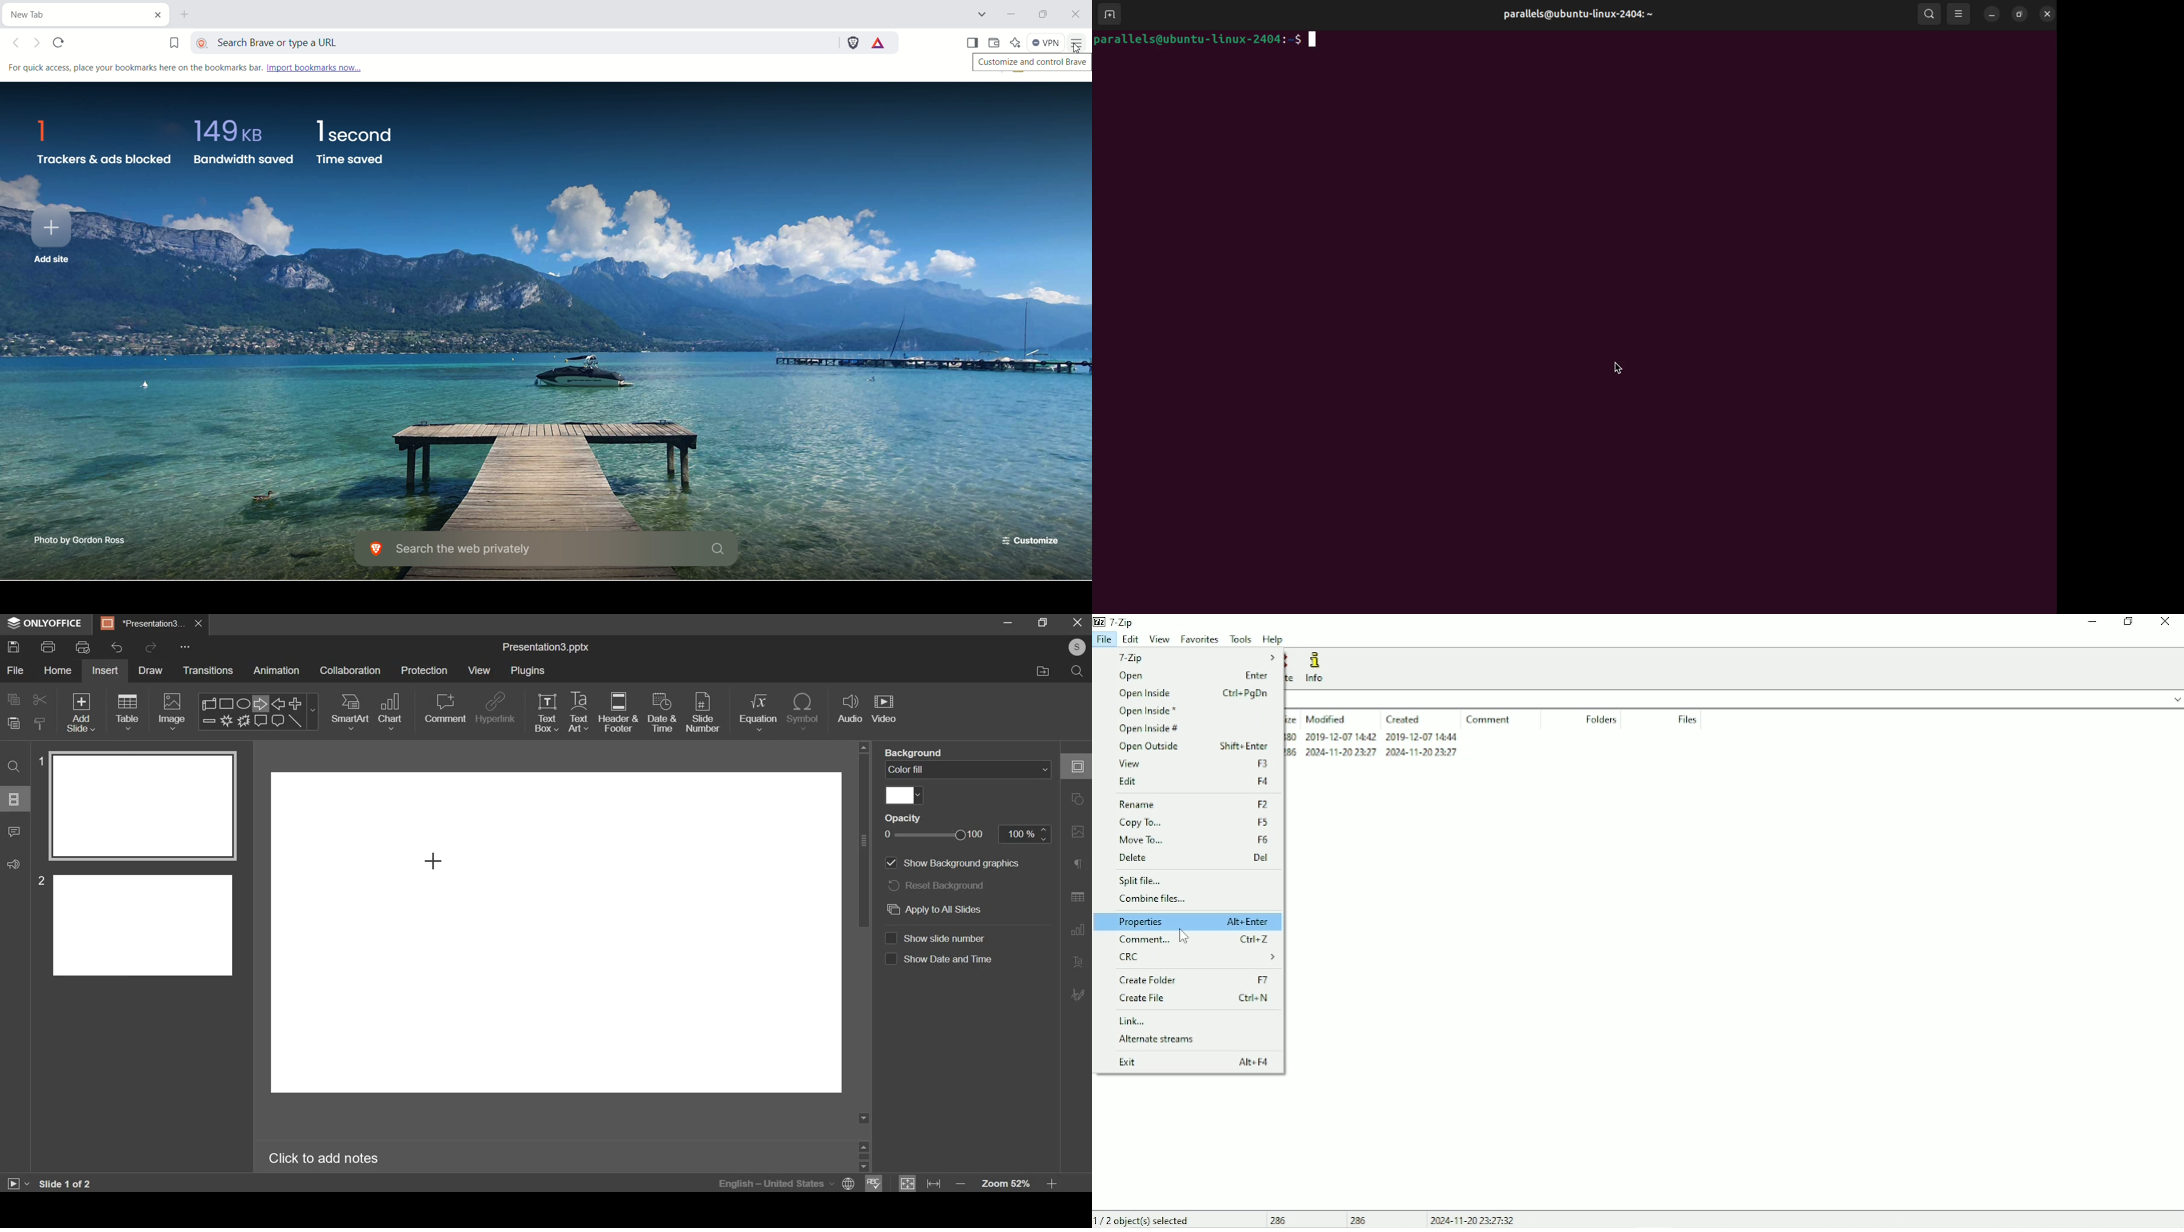  What do you see at coordinates (547, 713) in the screenshot?
I see `text box` at bounding box center [547, 713].